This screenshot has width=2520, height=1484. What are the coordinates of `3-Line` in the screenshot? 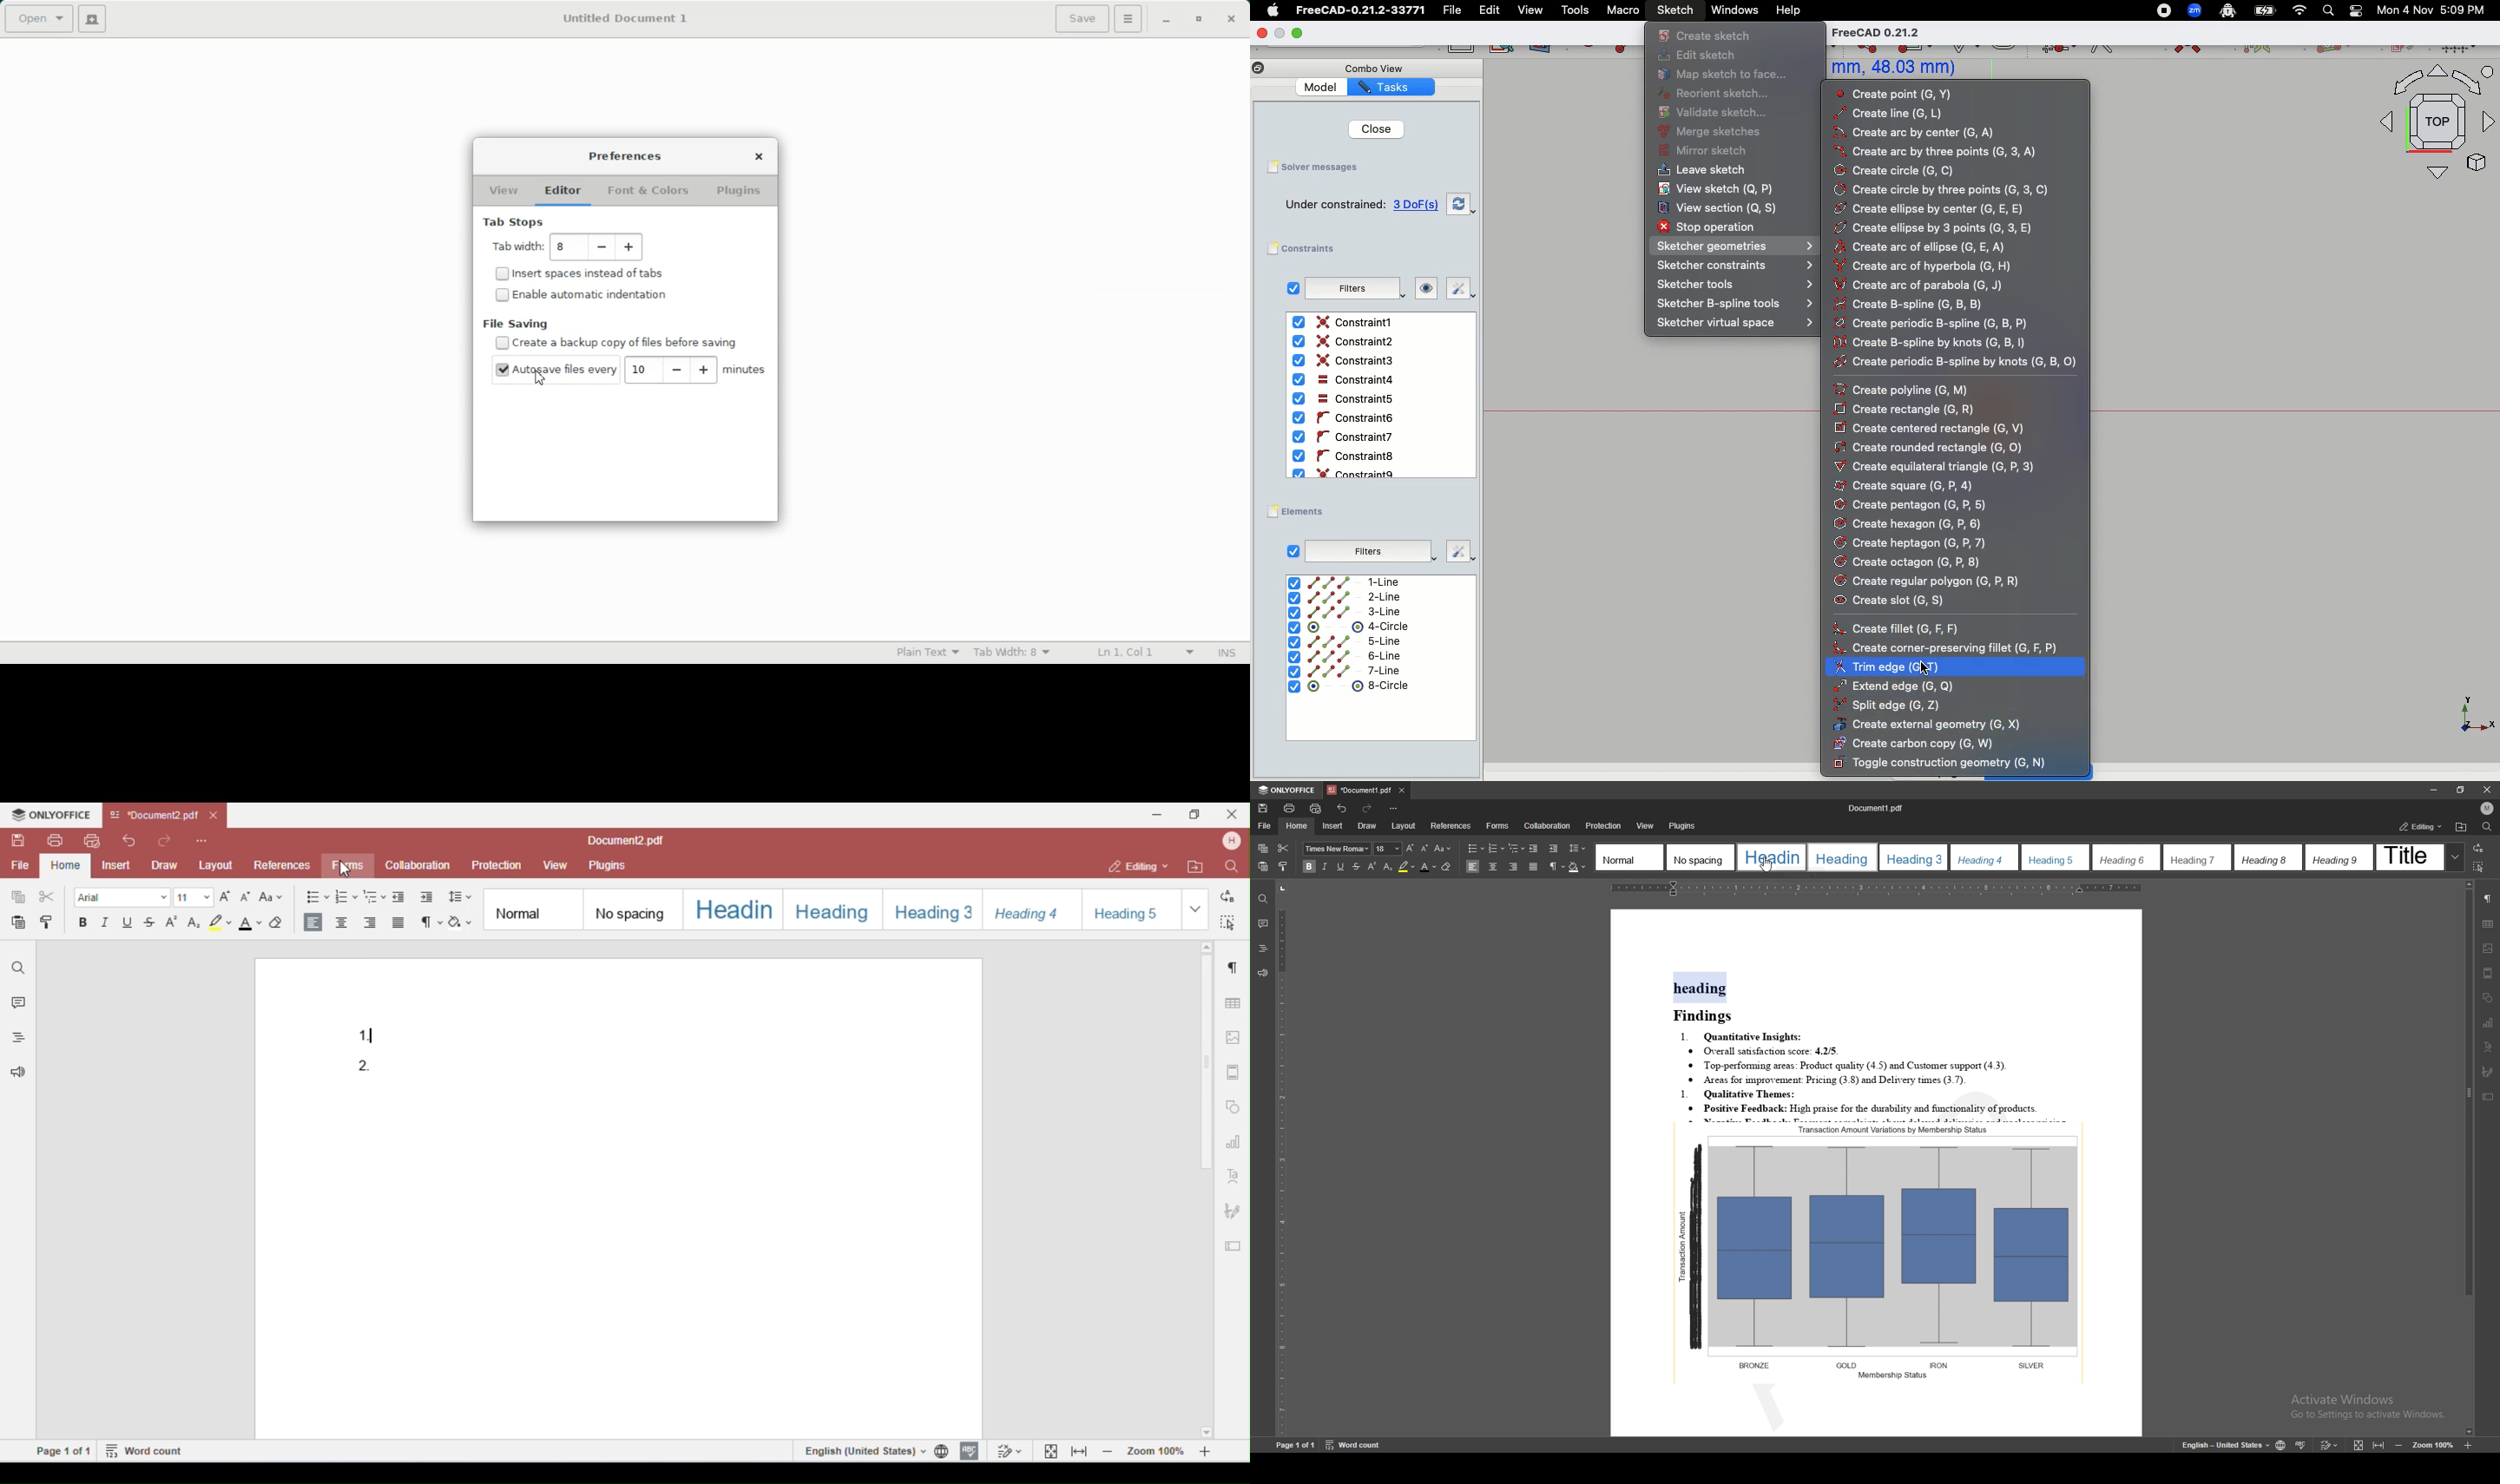 It's located at (1356, 612).